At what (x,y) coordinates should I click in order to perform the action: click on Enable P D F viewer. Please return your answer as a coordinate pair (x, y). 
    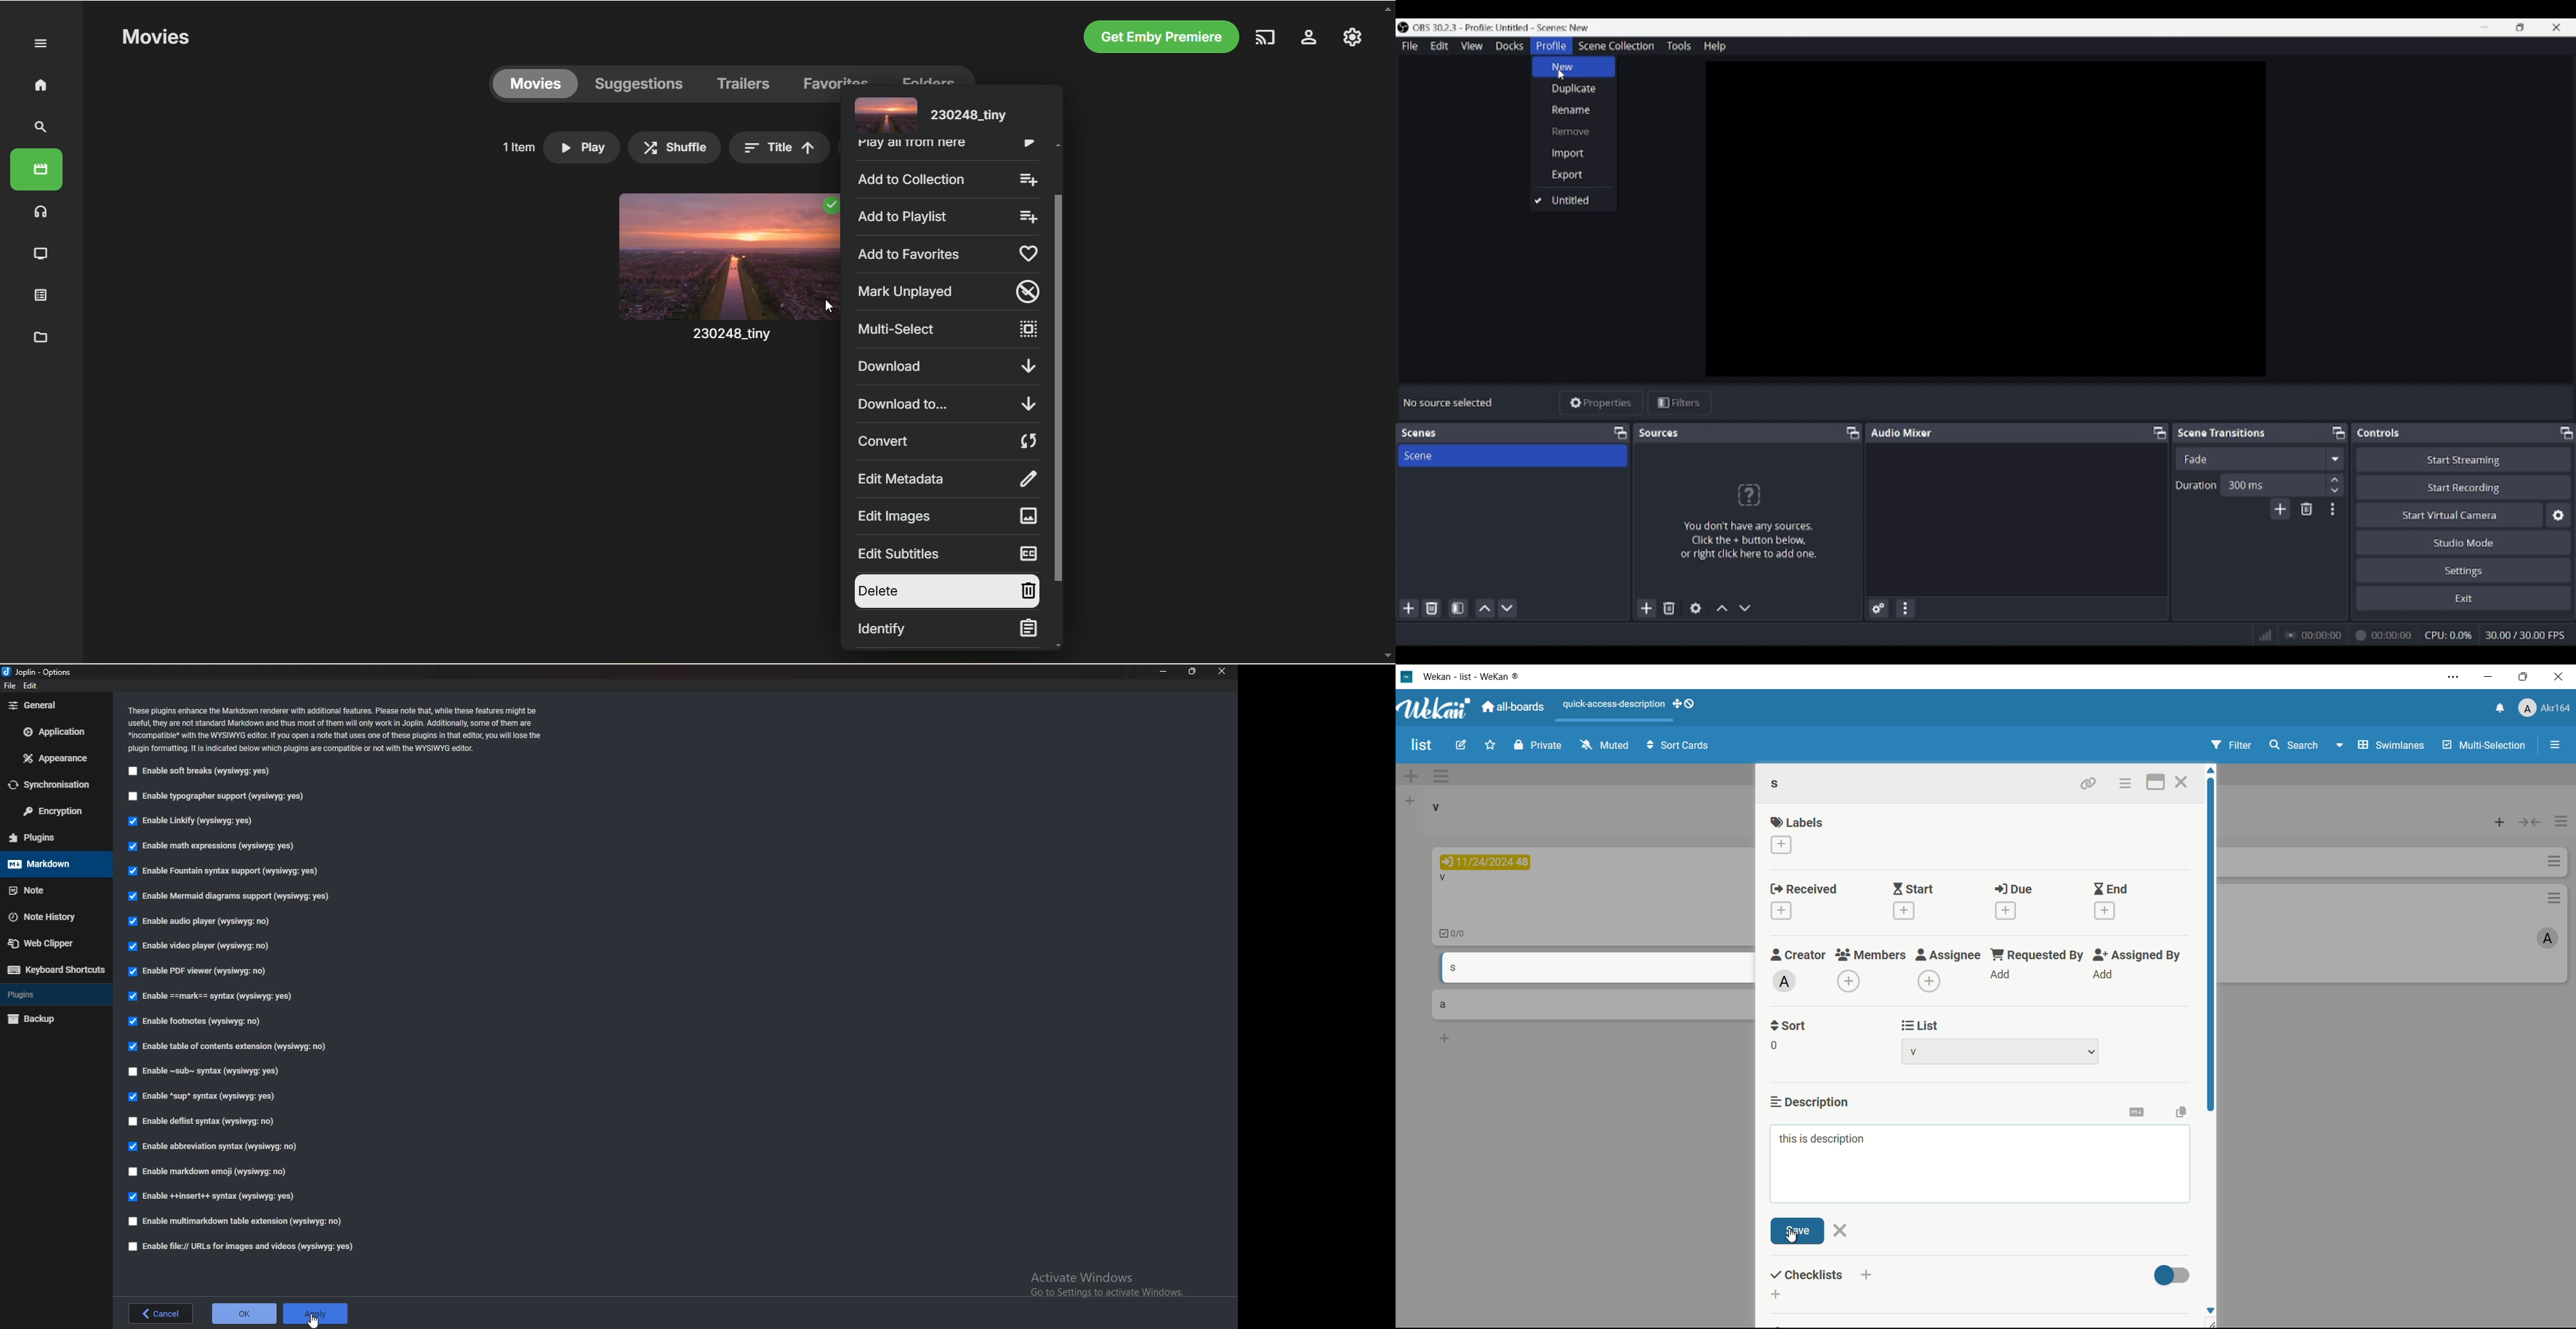
    Looking at the image, I should click on (205, 970).